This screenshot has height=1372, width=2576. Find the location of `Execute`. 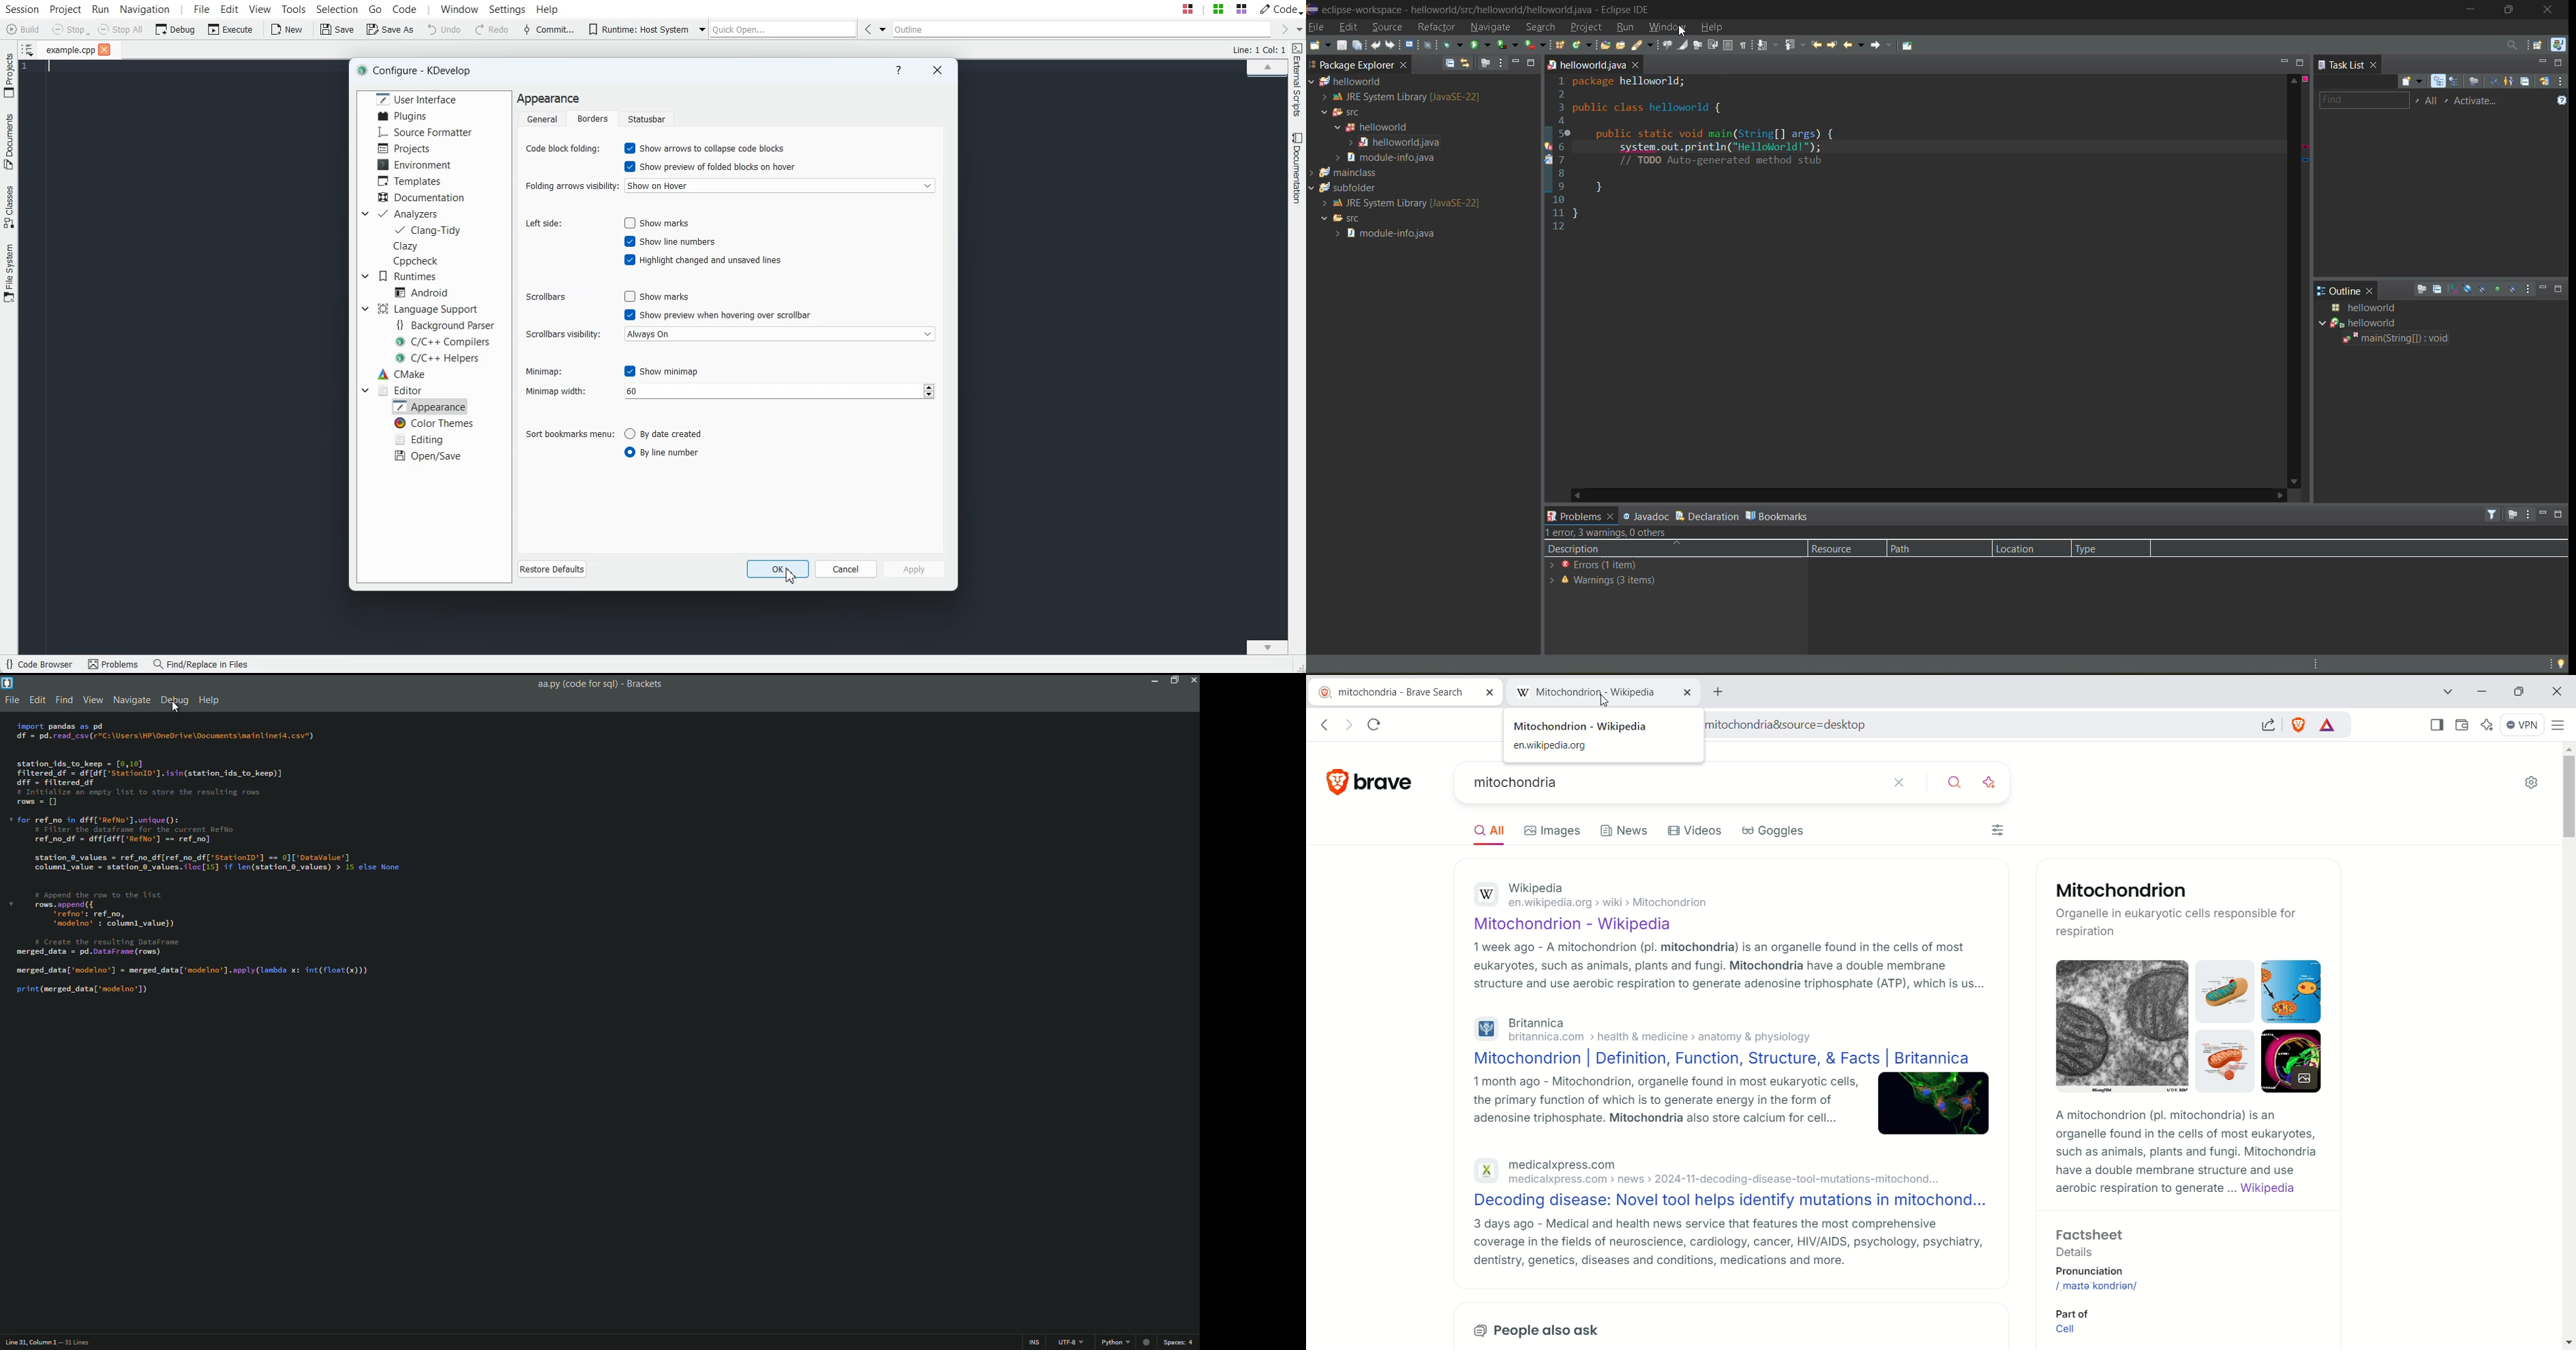

Execute is located at coordinates (231, 29).